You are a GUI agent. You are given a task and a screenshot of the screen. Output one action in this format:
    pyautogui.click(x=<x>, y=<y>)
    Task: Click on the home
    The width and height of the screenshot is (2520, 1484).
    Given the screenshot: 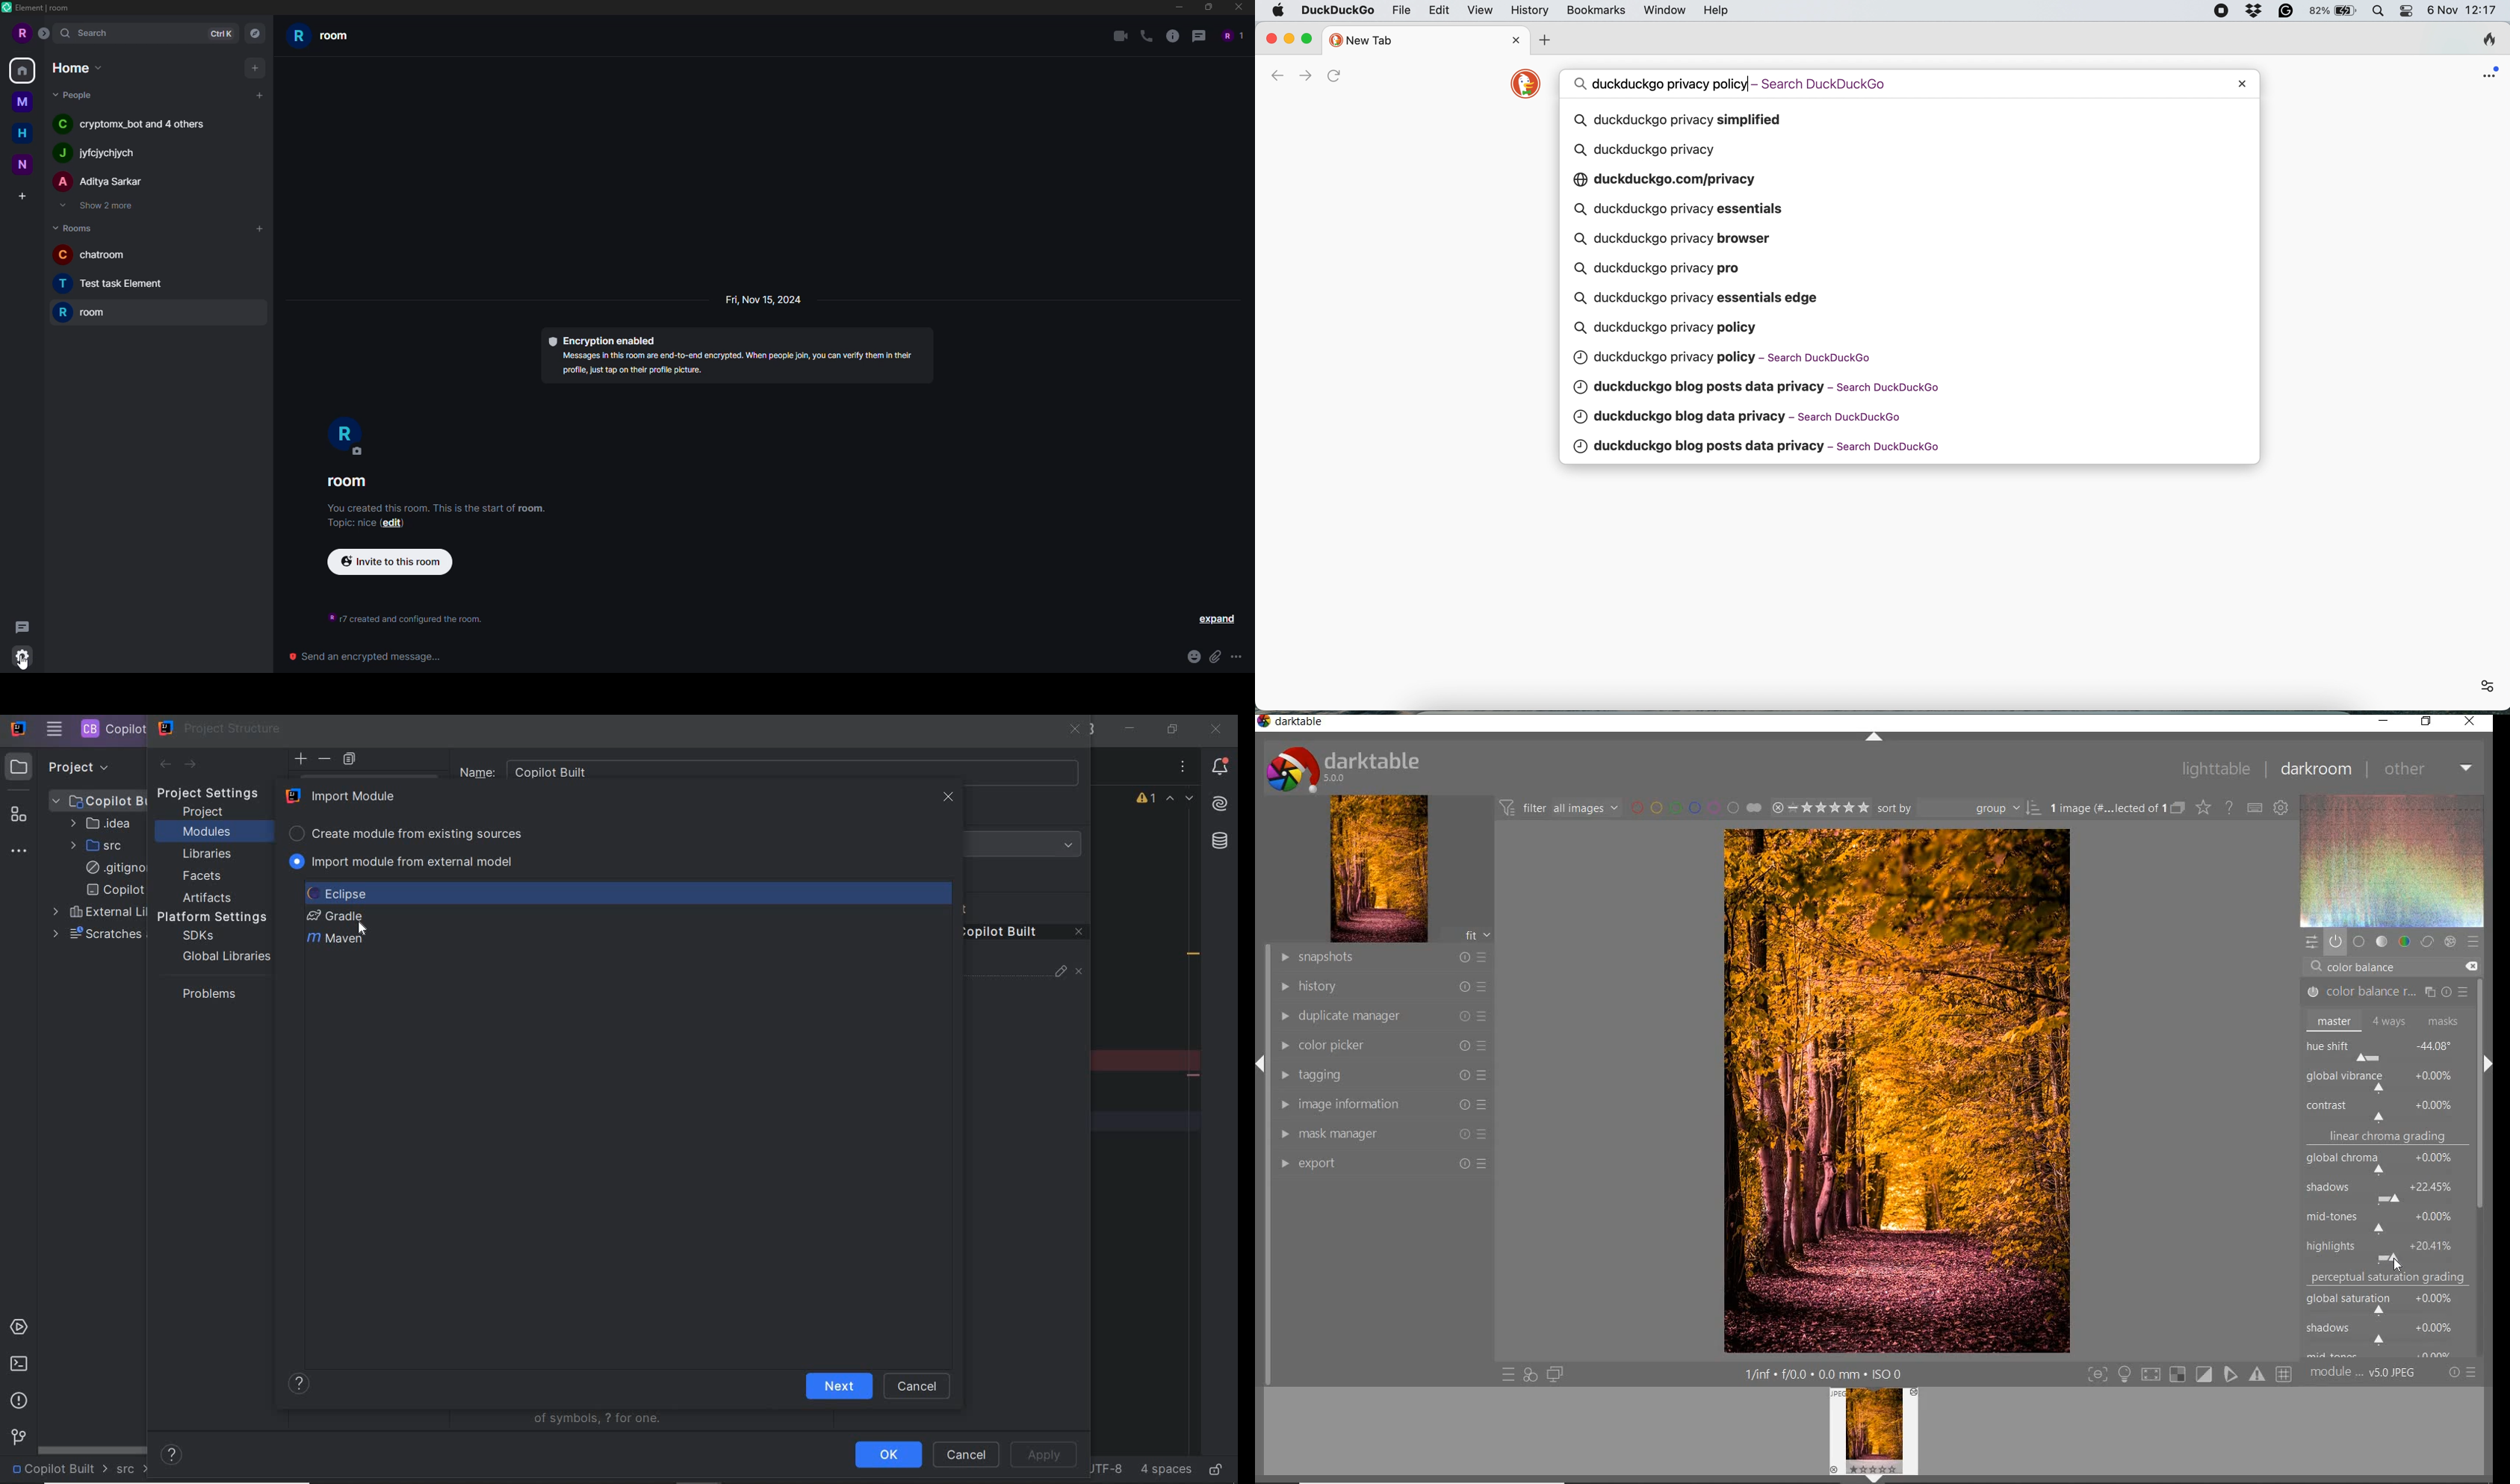 What is the action you would take?
    pyautogui.click(x=24, y=70)
    